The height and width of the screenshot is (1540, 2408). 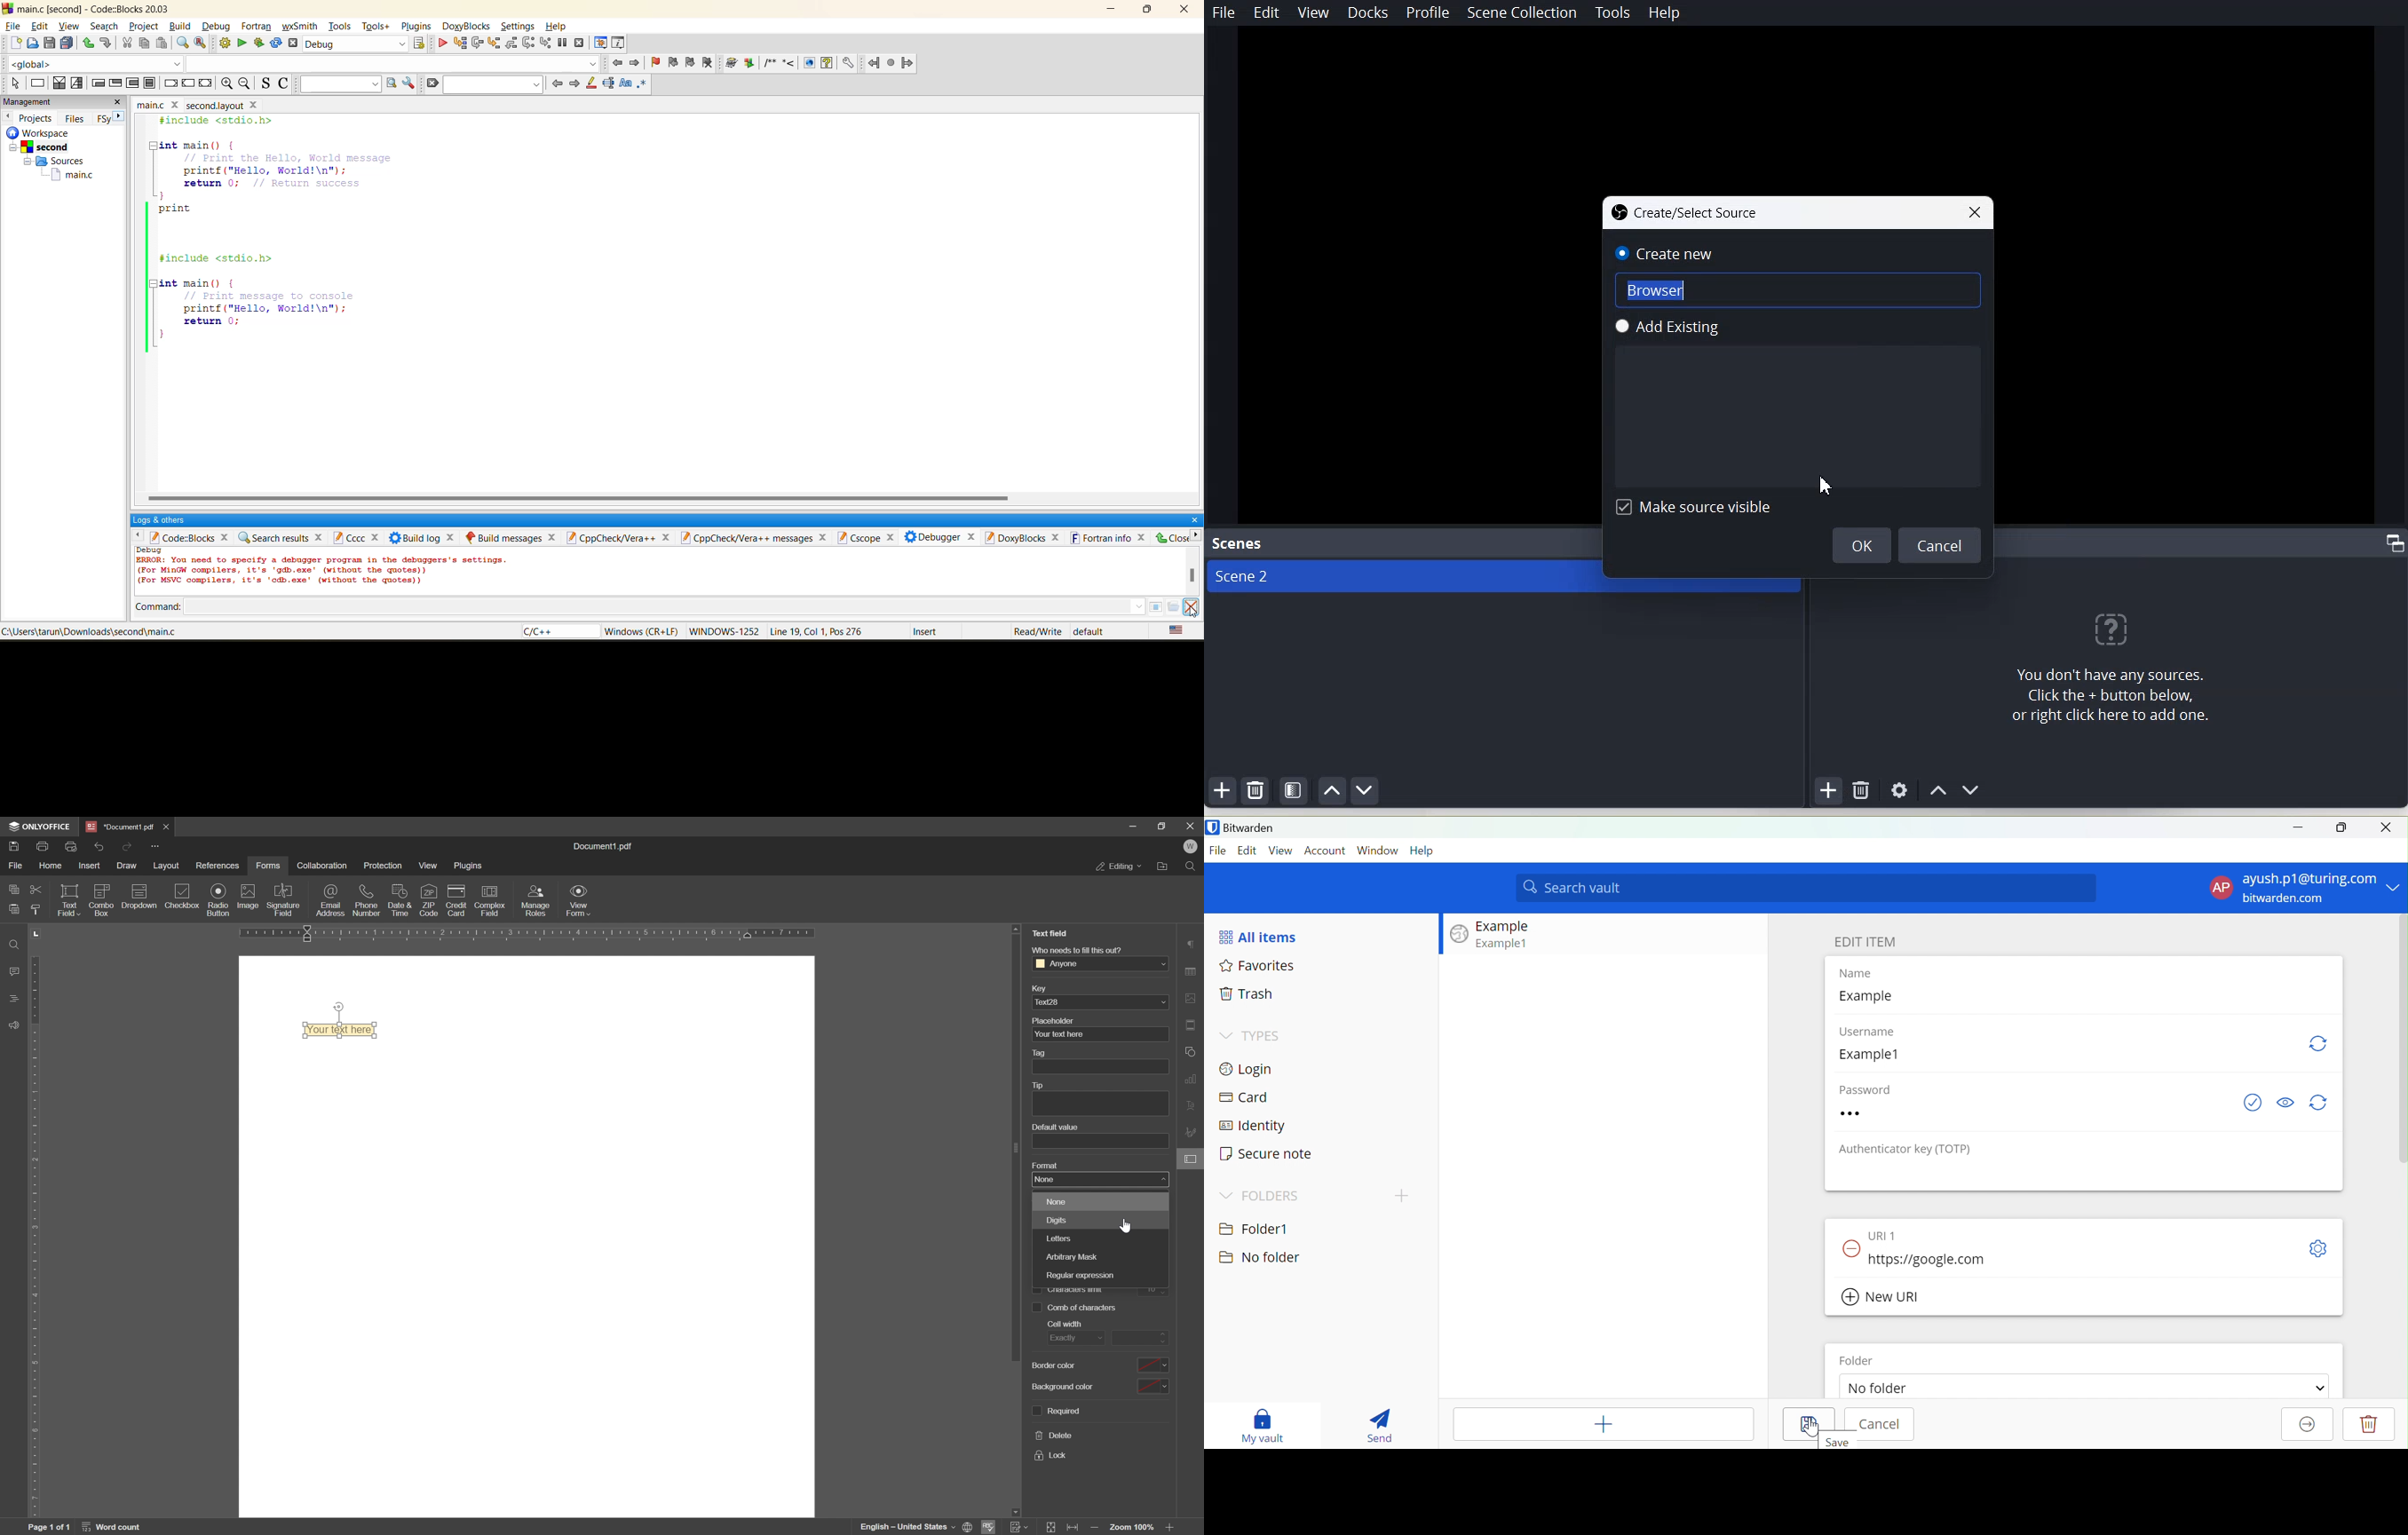 I want to click on Remove selected Scene, so click(x=1256, y=791).